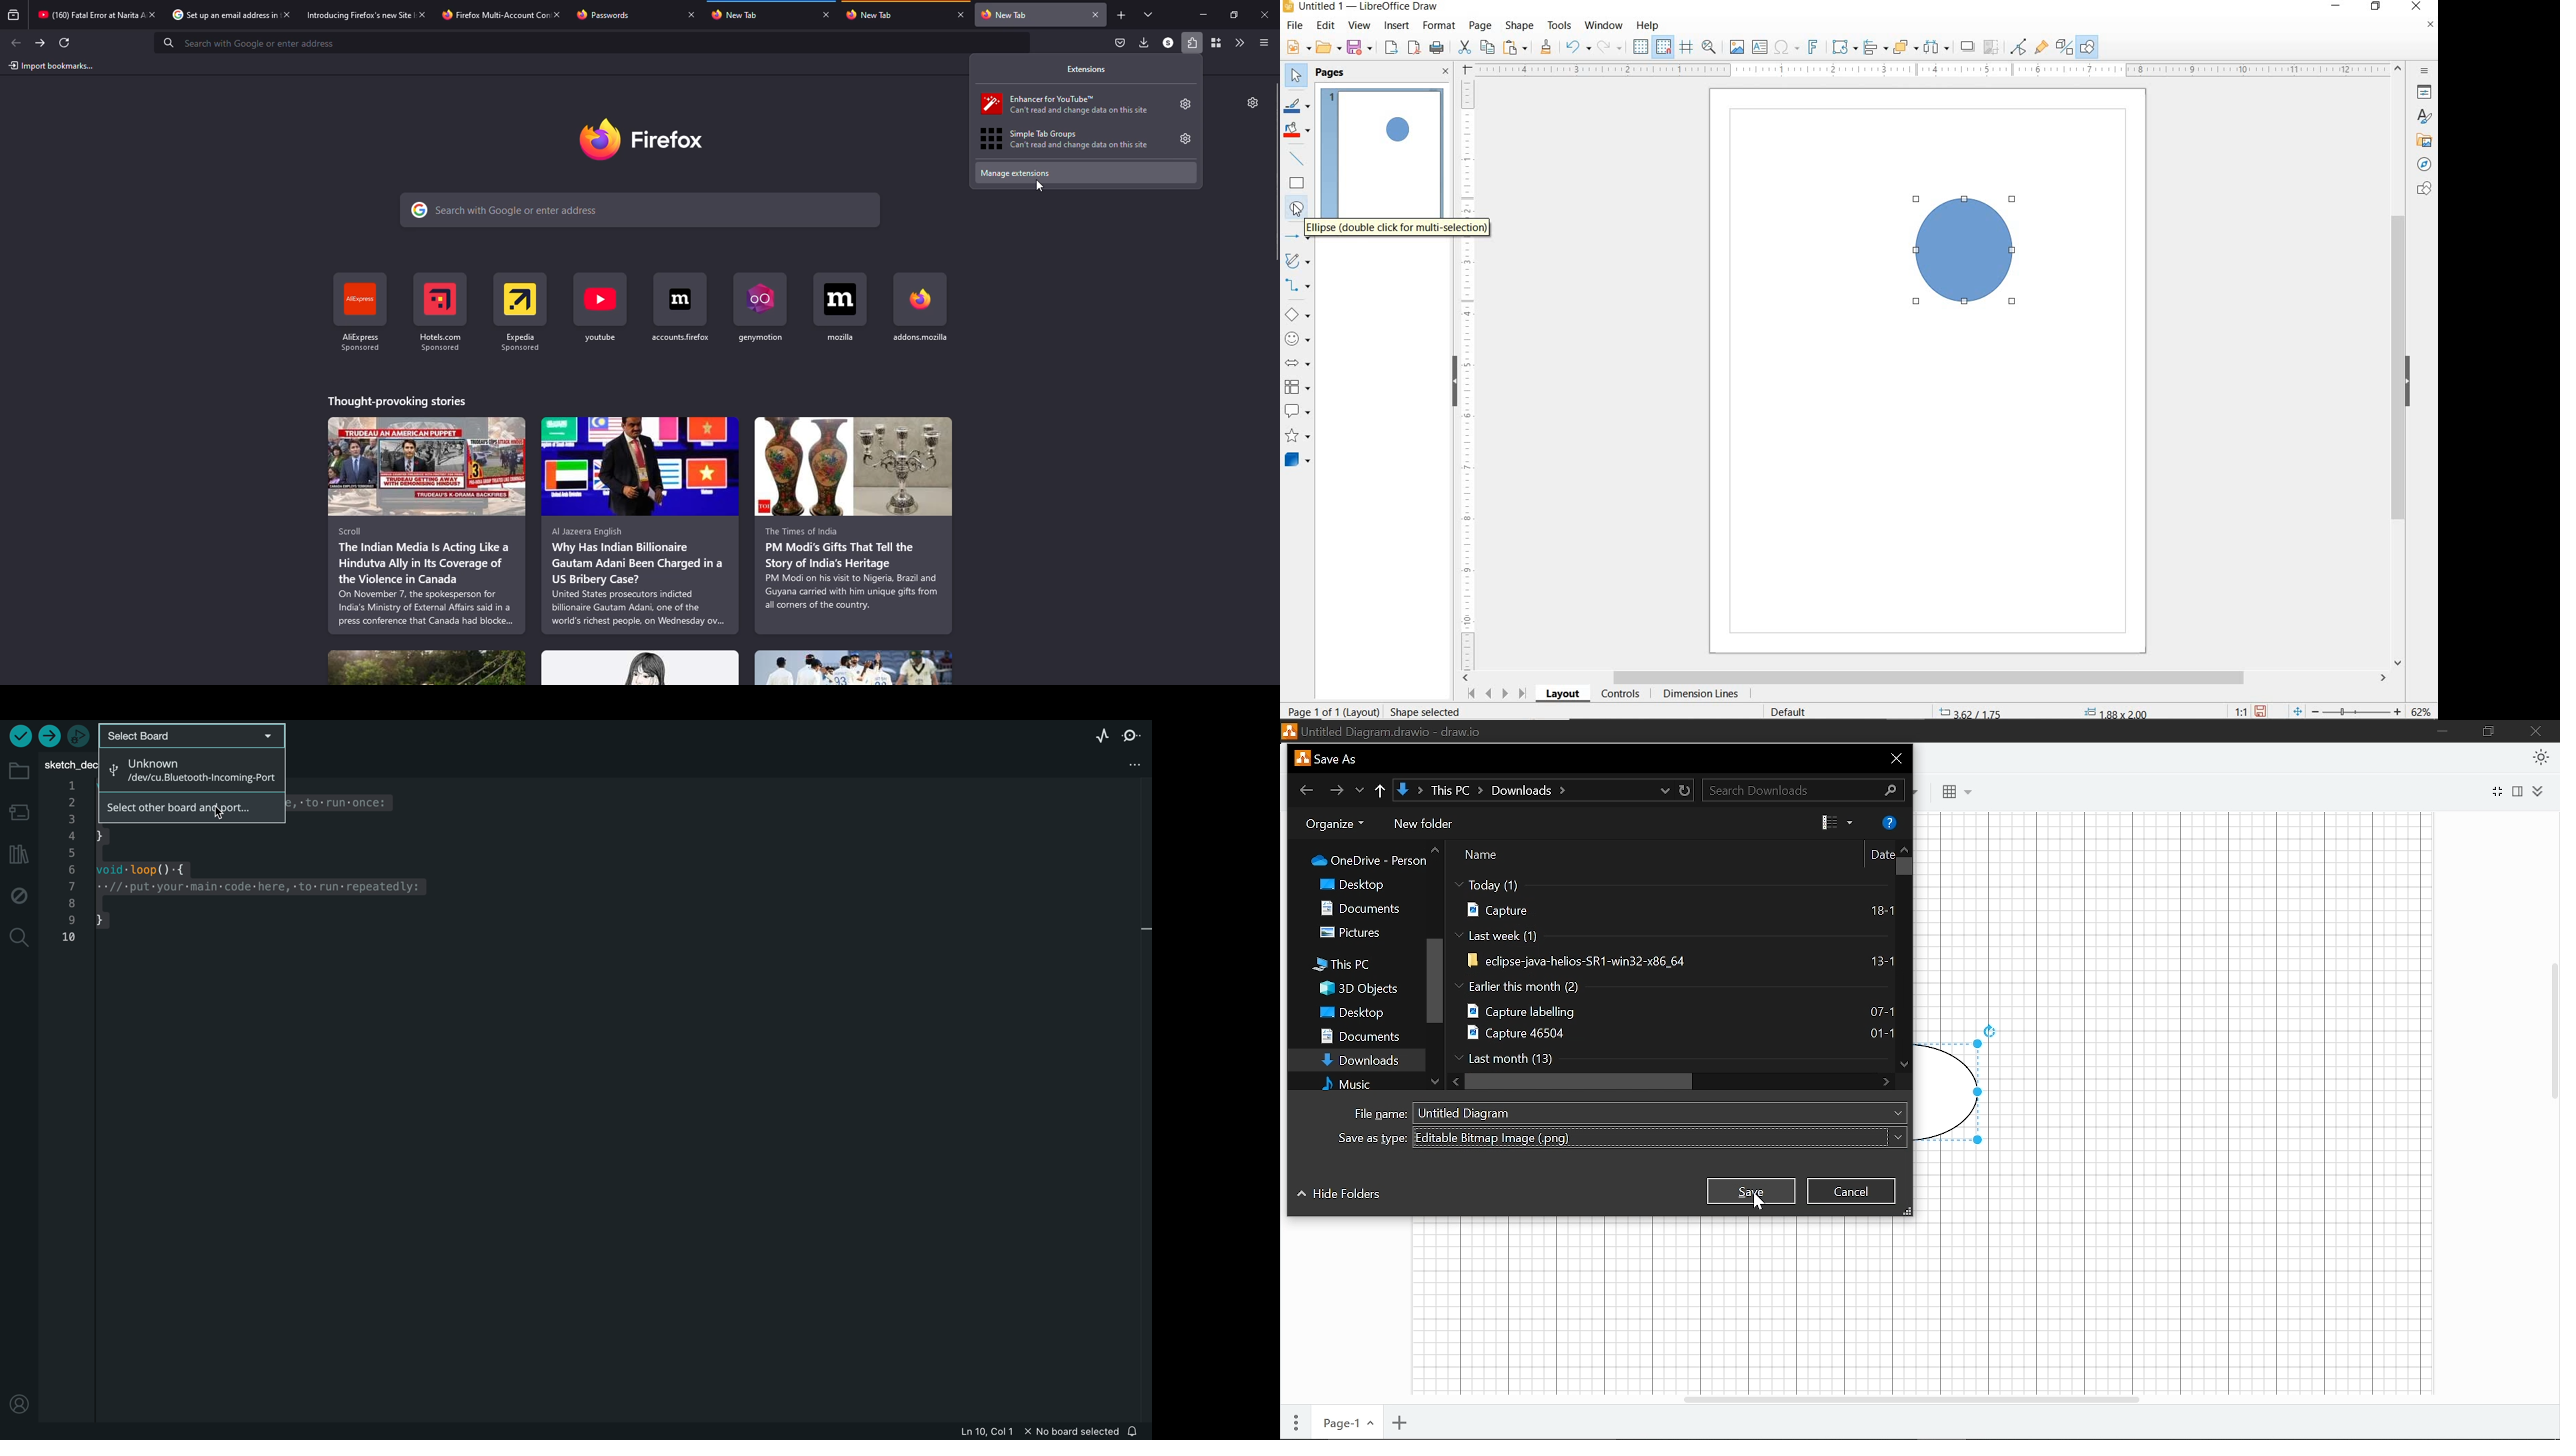 The height and width of the screenshot is (1456, 2576). Describe the element at coordinates (1622, 695) in the screenshot. I see `CONTROLS` at that location.